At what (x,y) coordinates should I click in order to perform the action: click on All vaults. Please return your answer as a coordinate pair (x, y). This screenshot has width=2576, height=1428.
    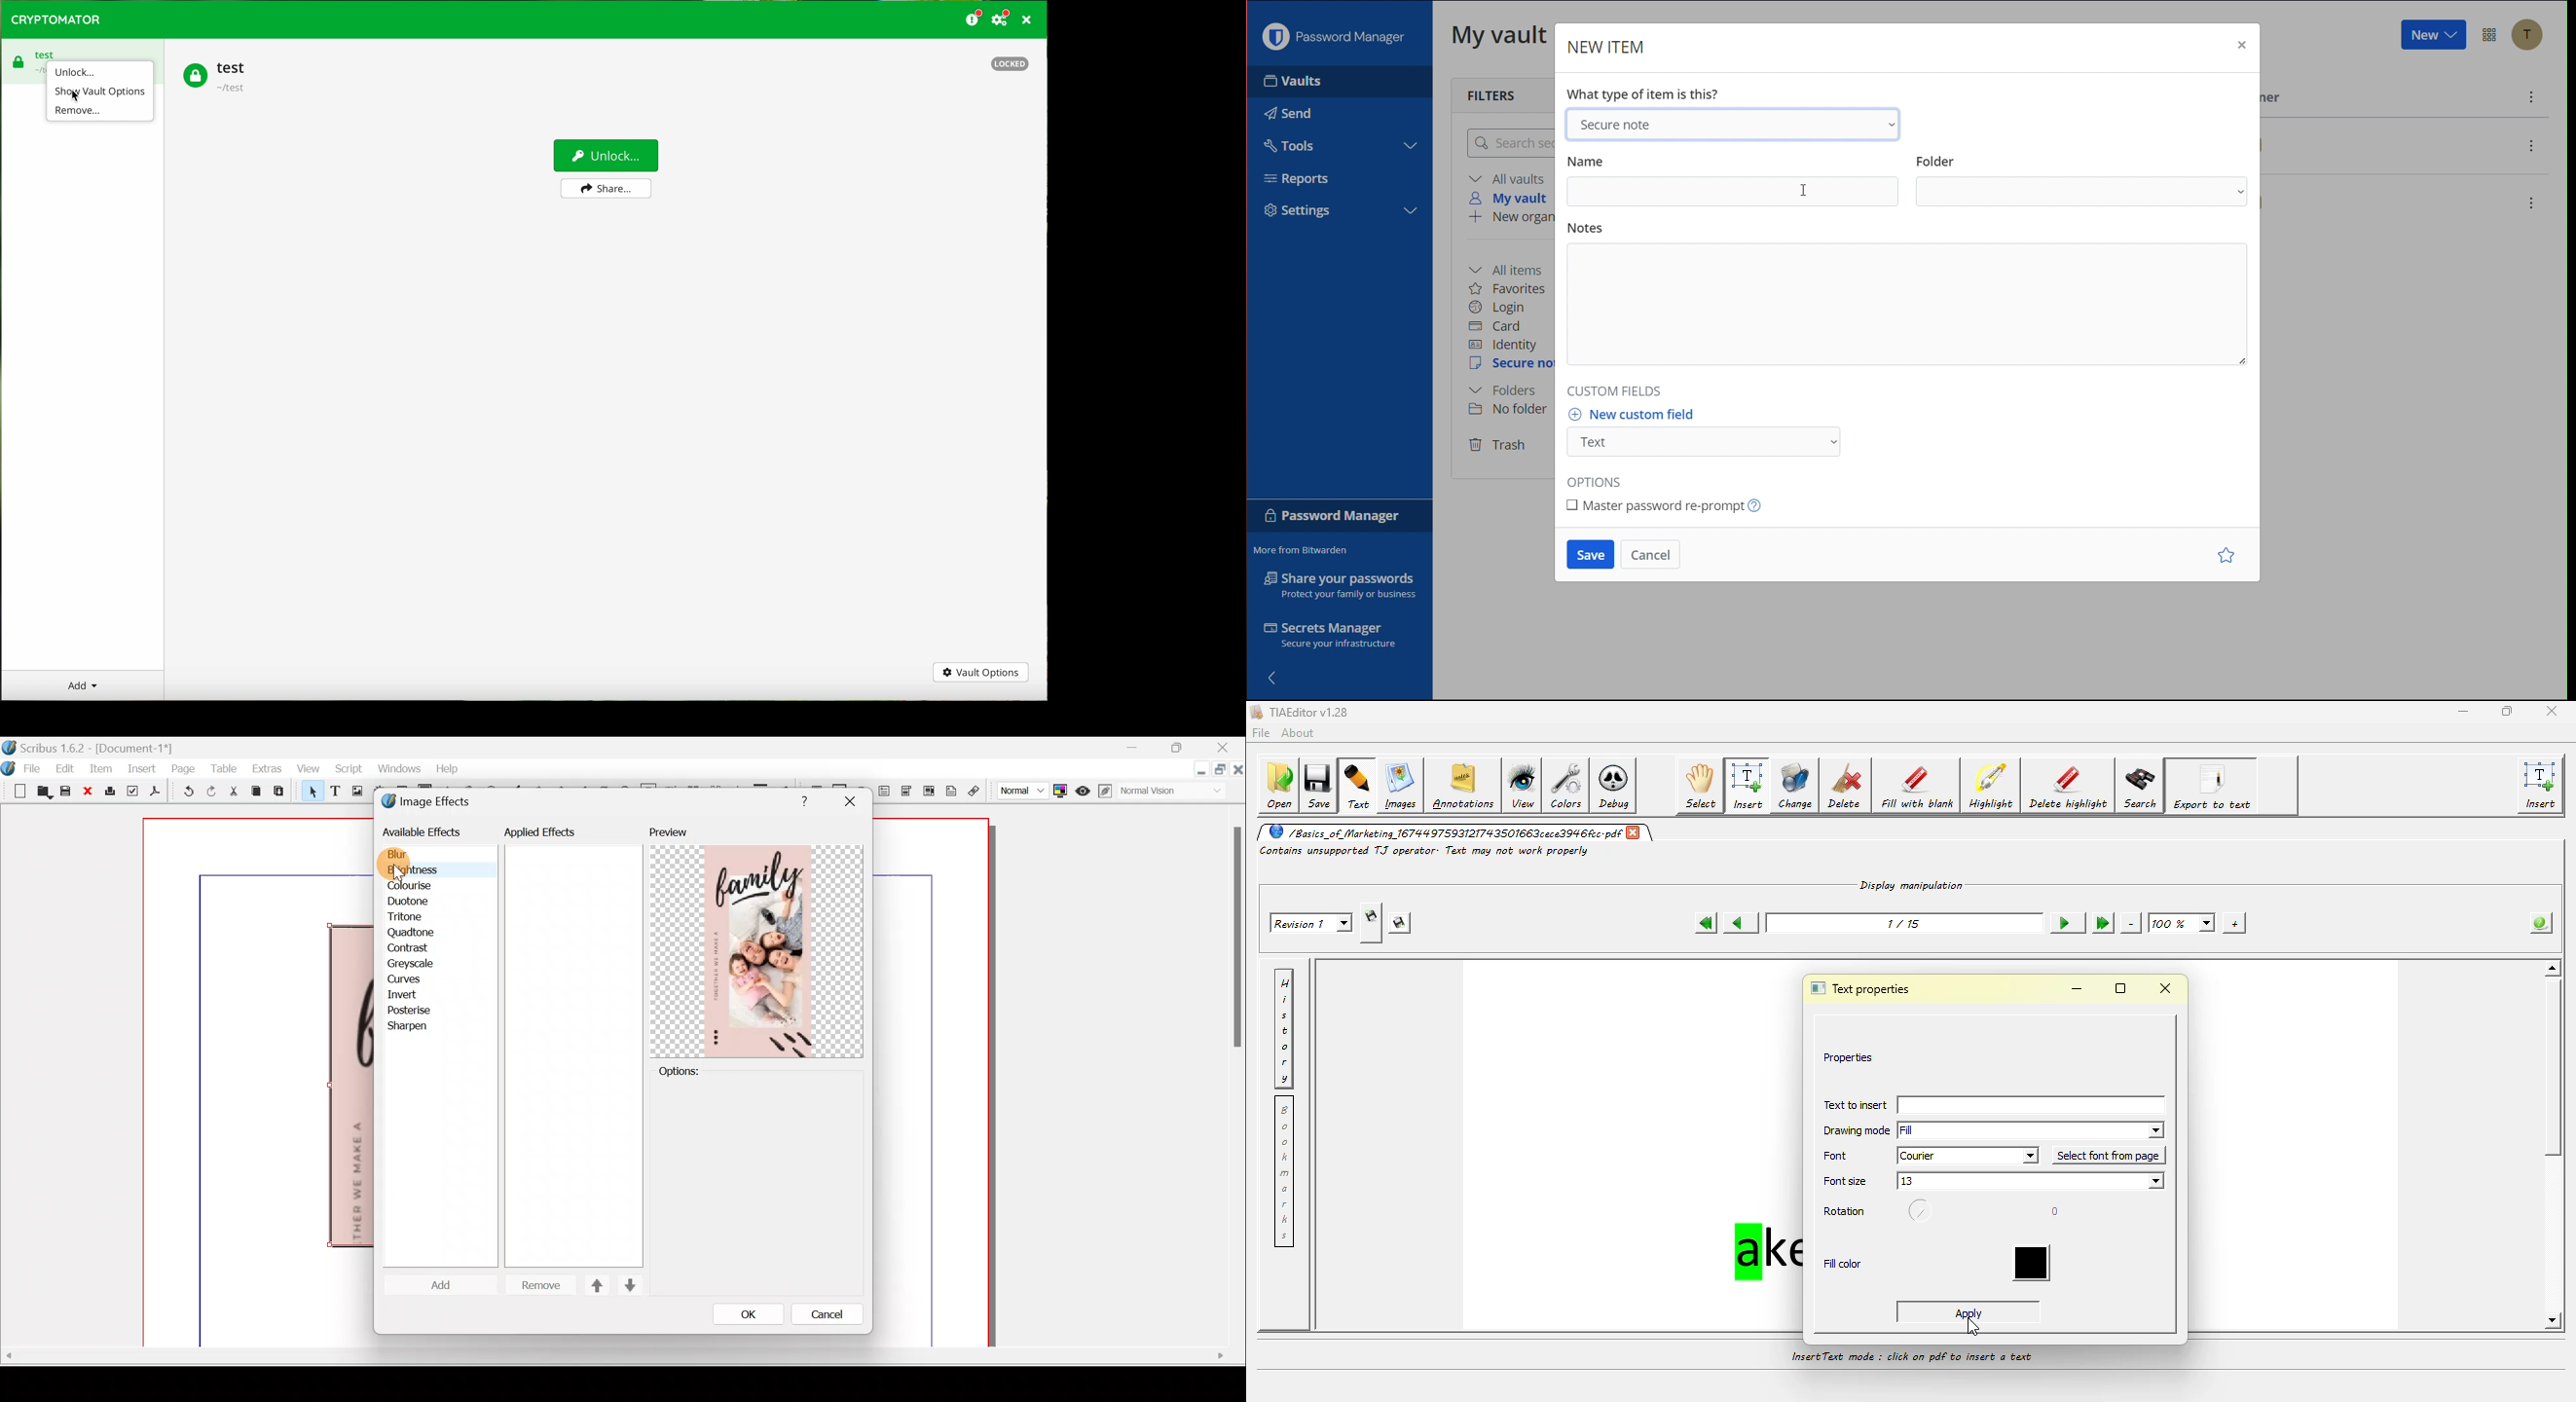
    Looking at the image, I should click on (1510, 178).